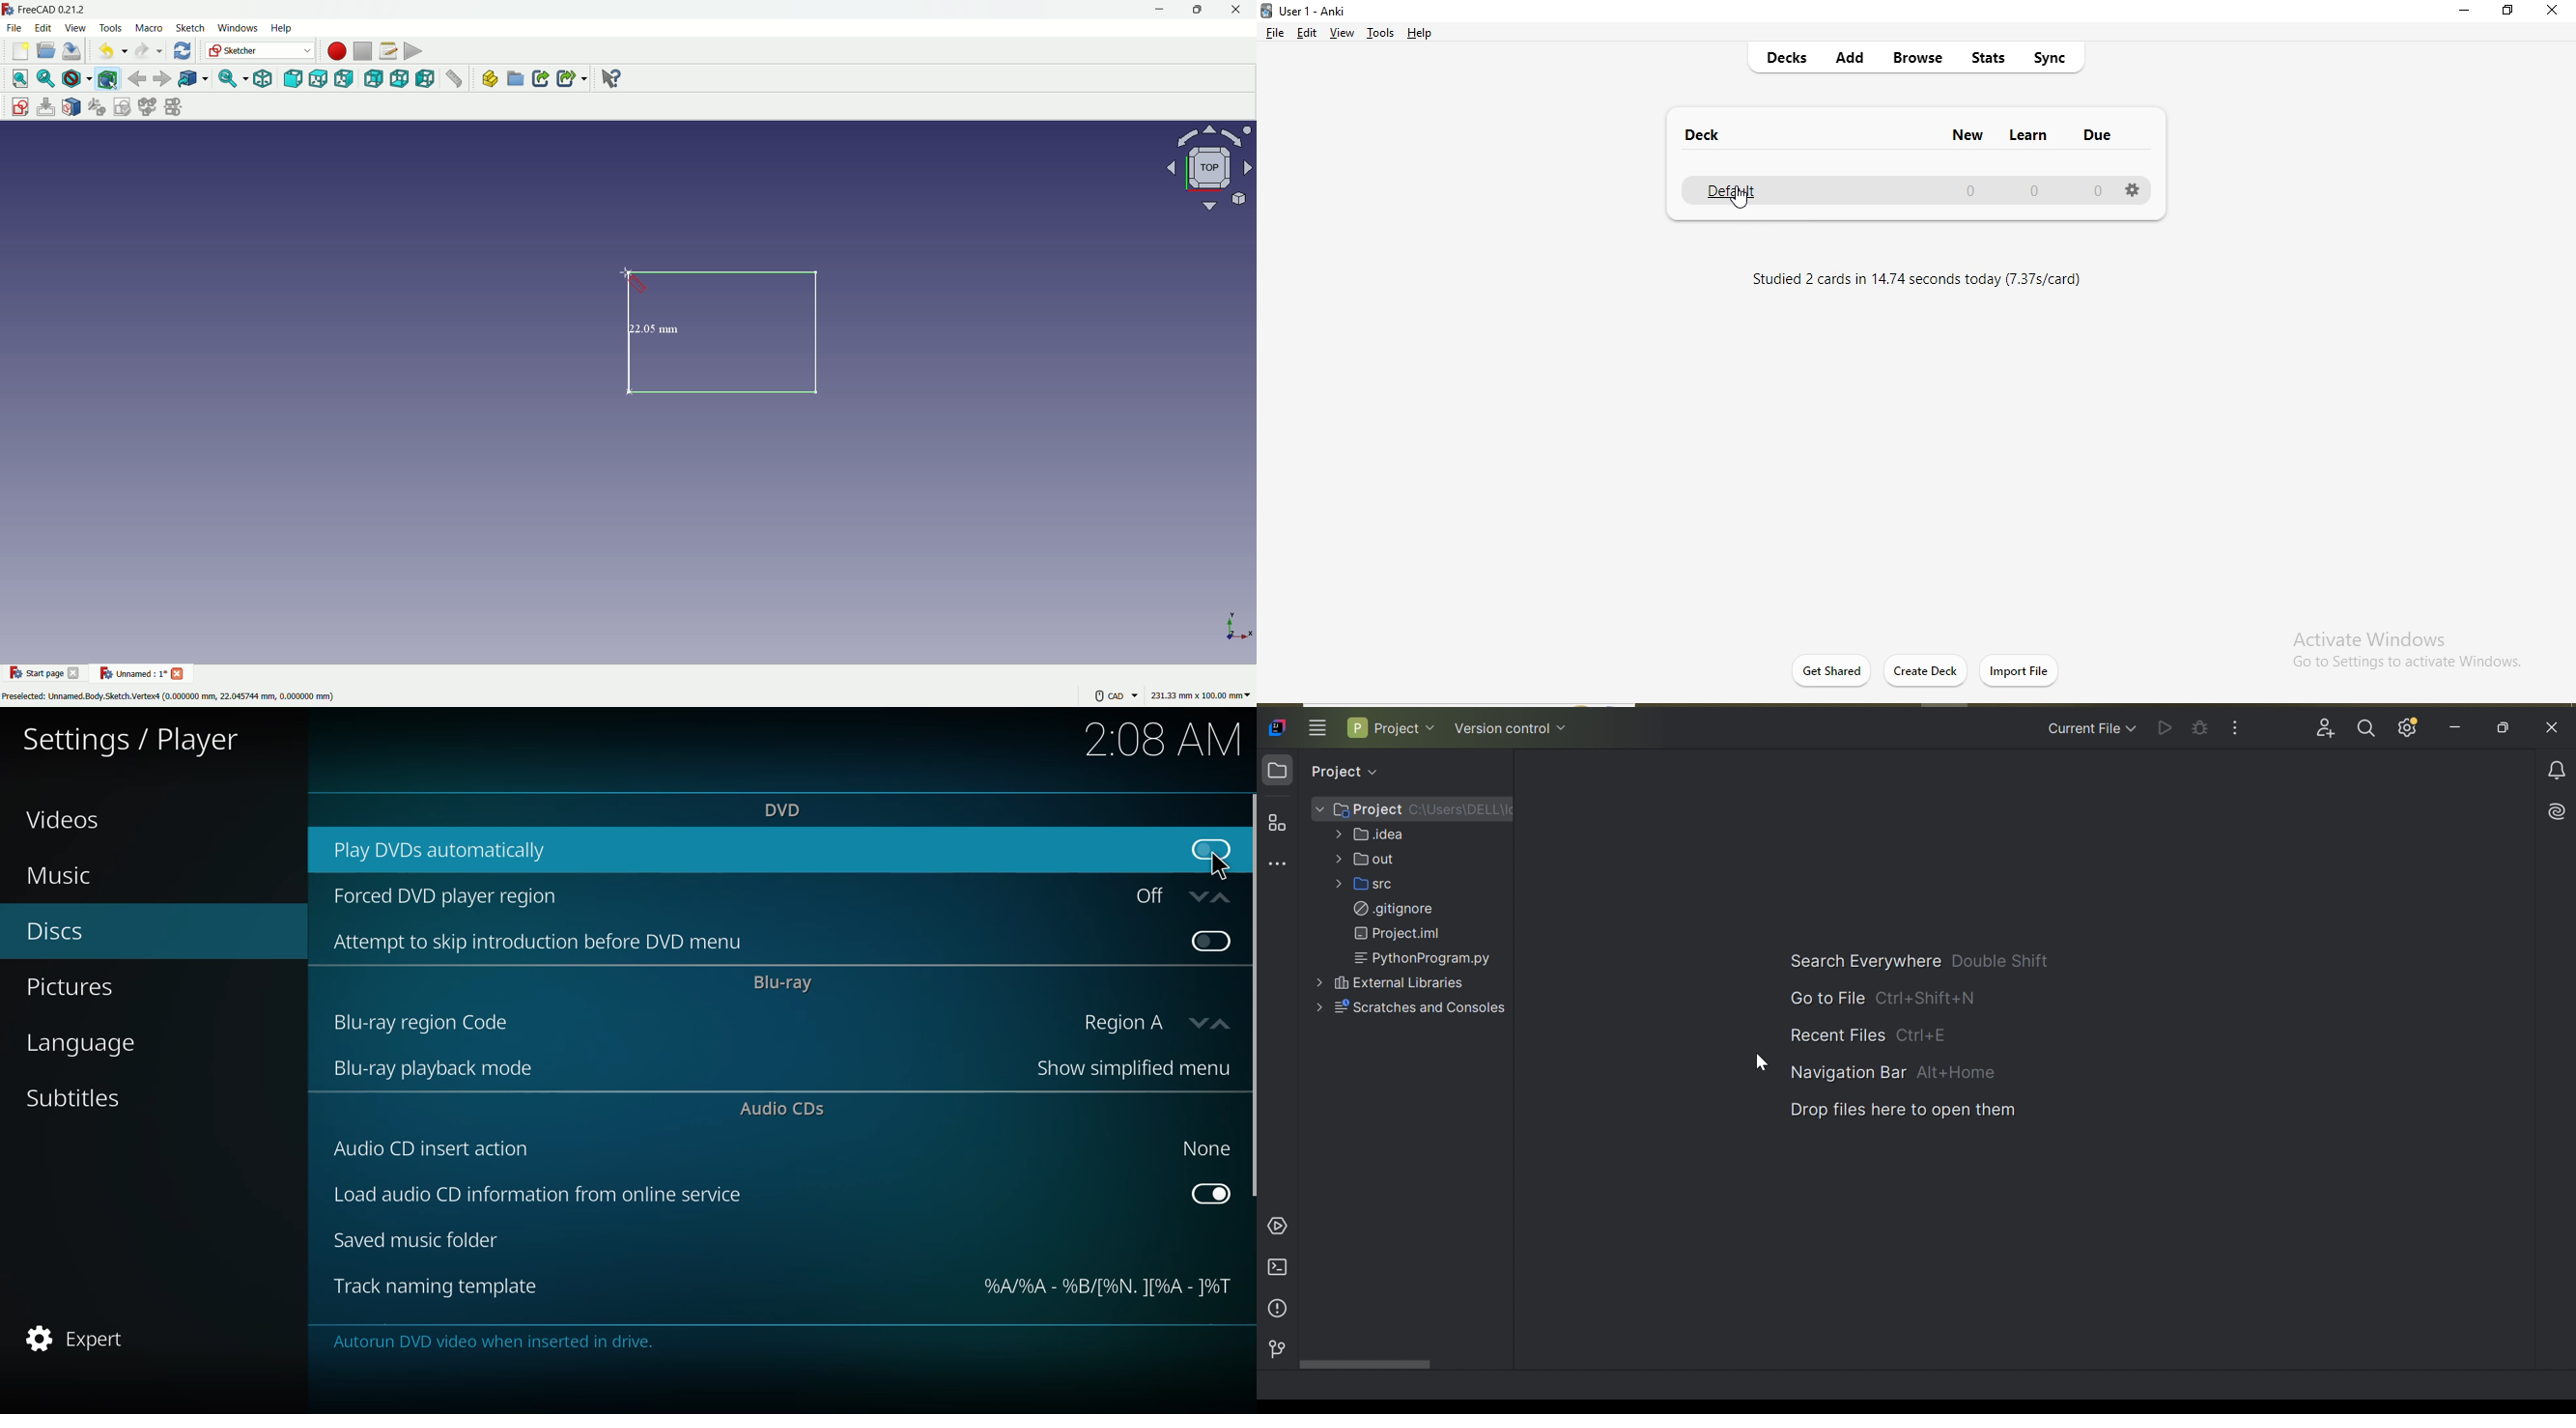  What do you see at coordinates (1176, 896) in the screenshot?
I see `off` at bounding box center [1176, 896].